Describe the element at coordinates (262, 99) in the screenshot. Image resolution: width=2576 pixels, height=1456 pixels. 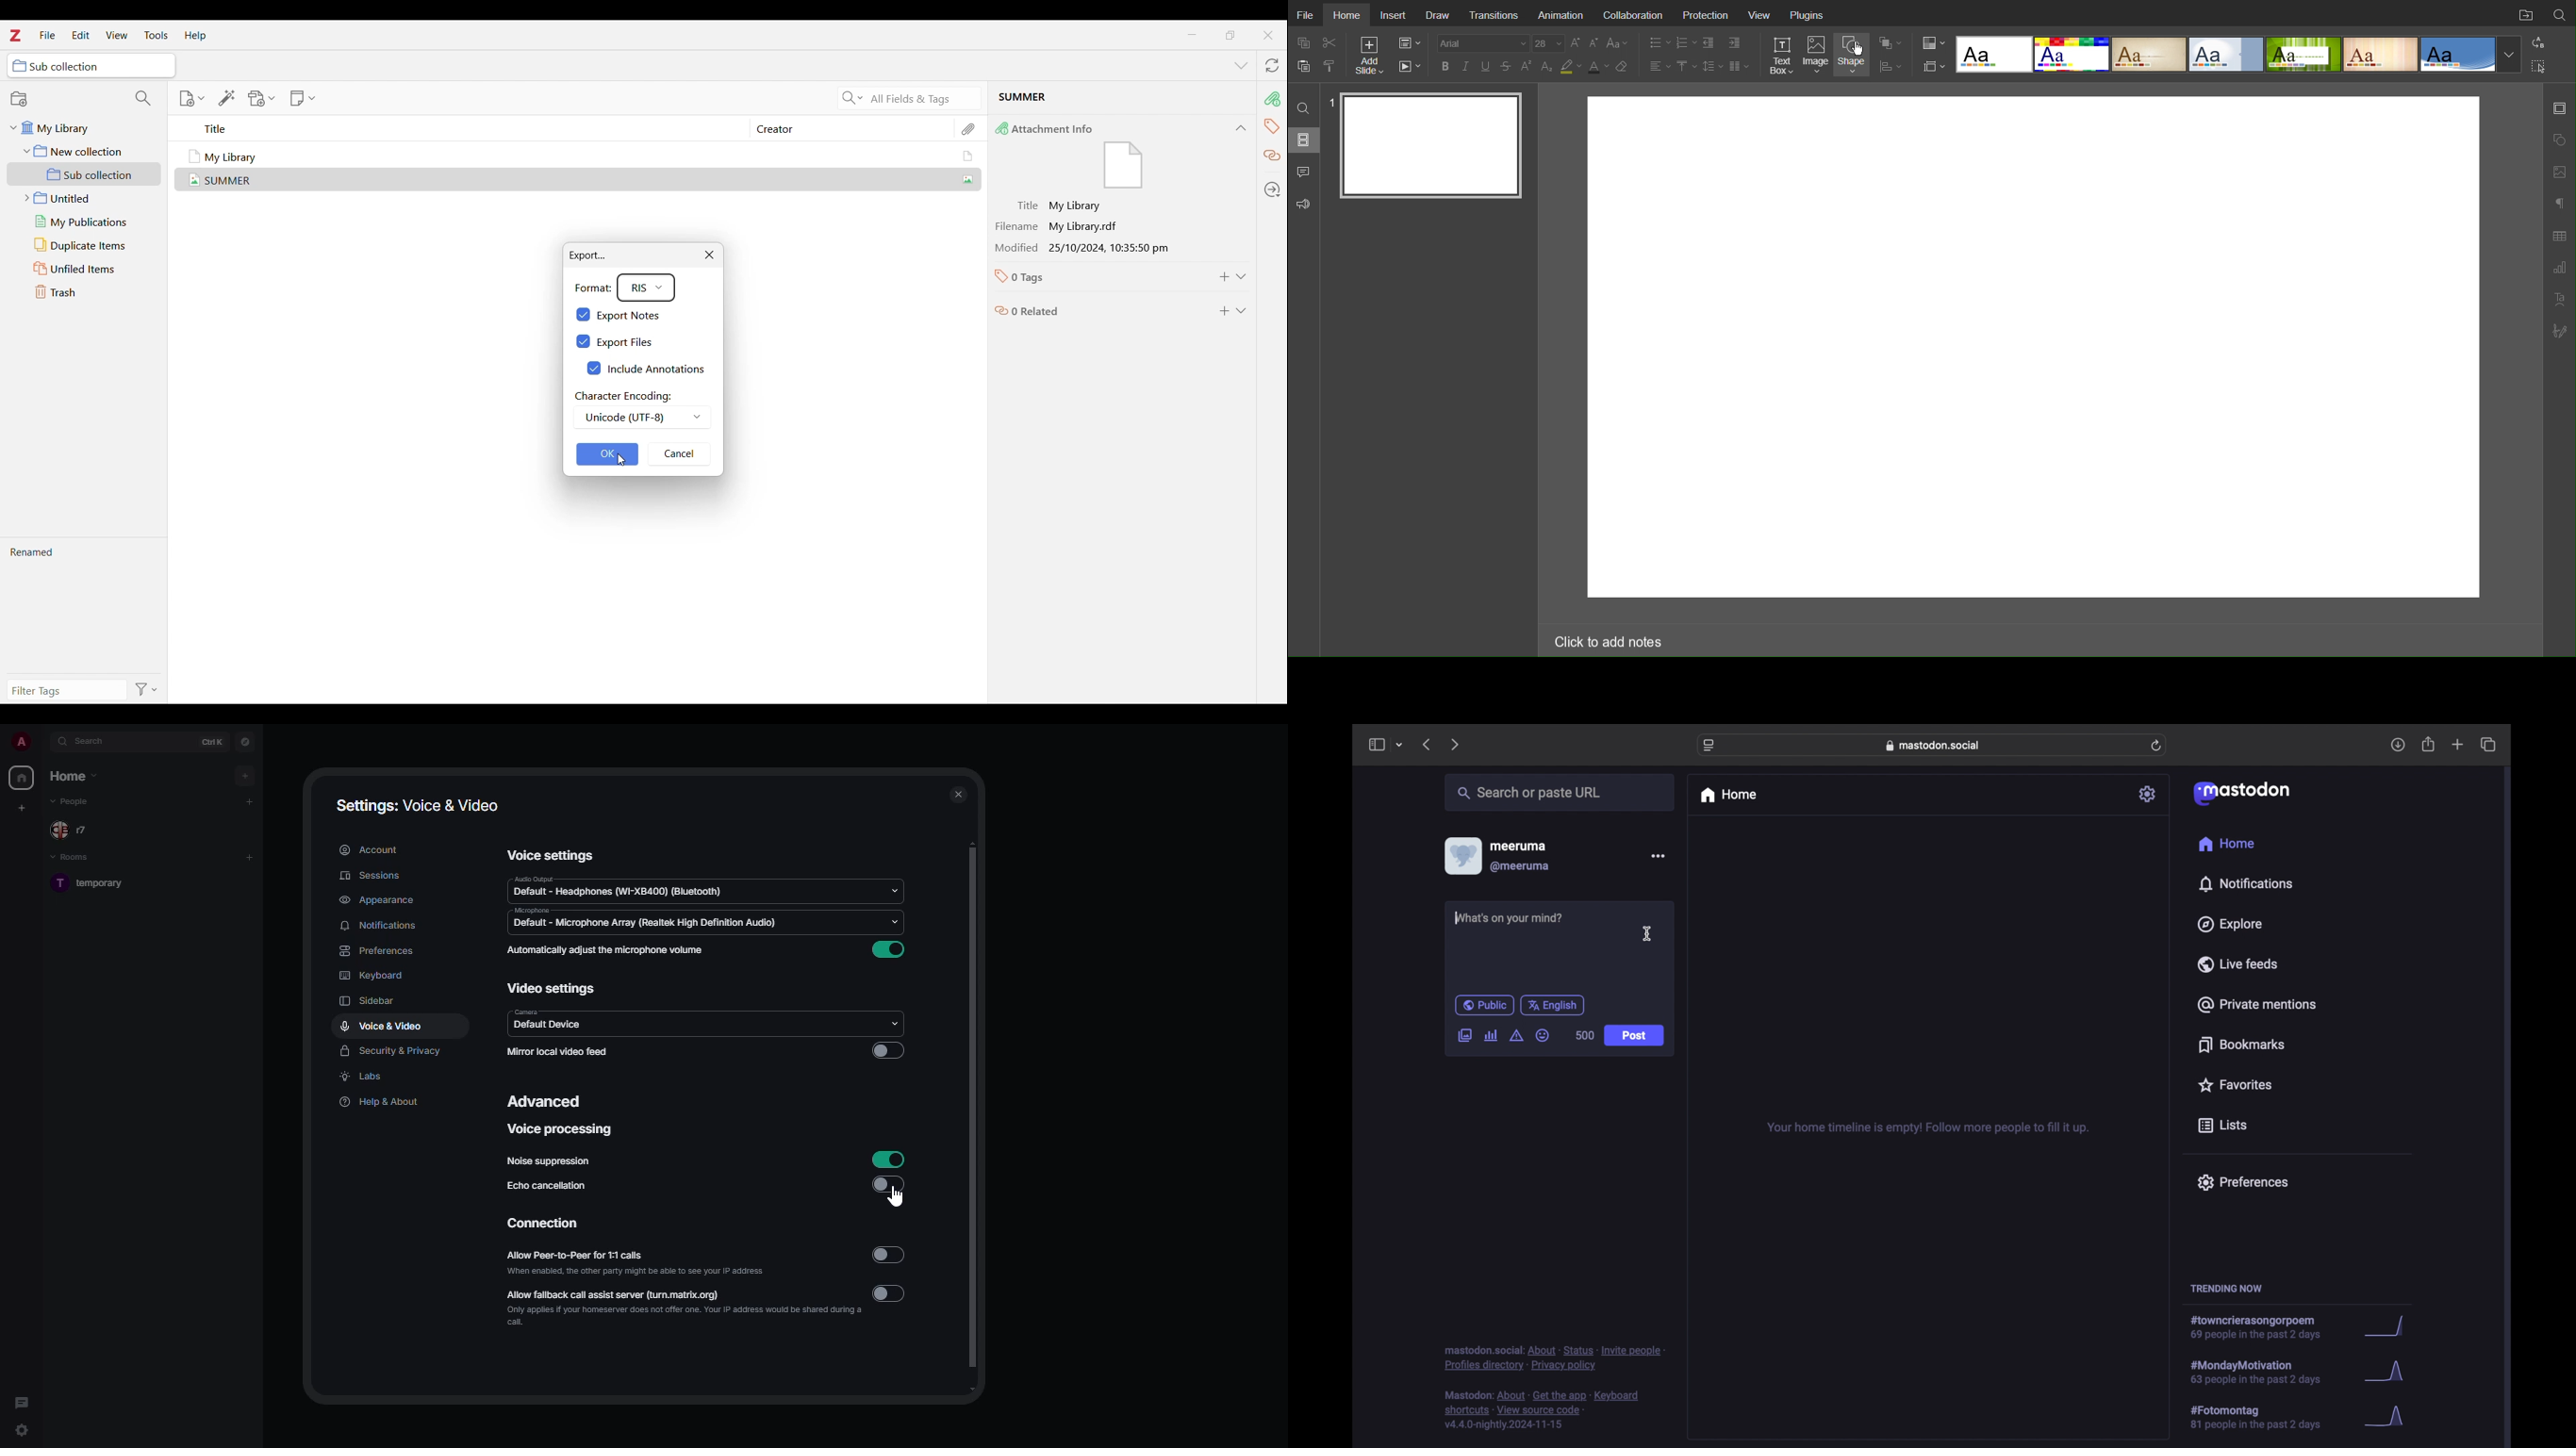
I see `Add attachment ` at that location.